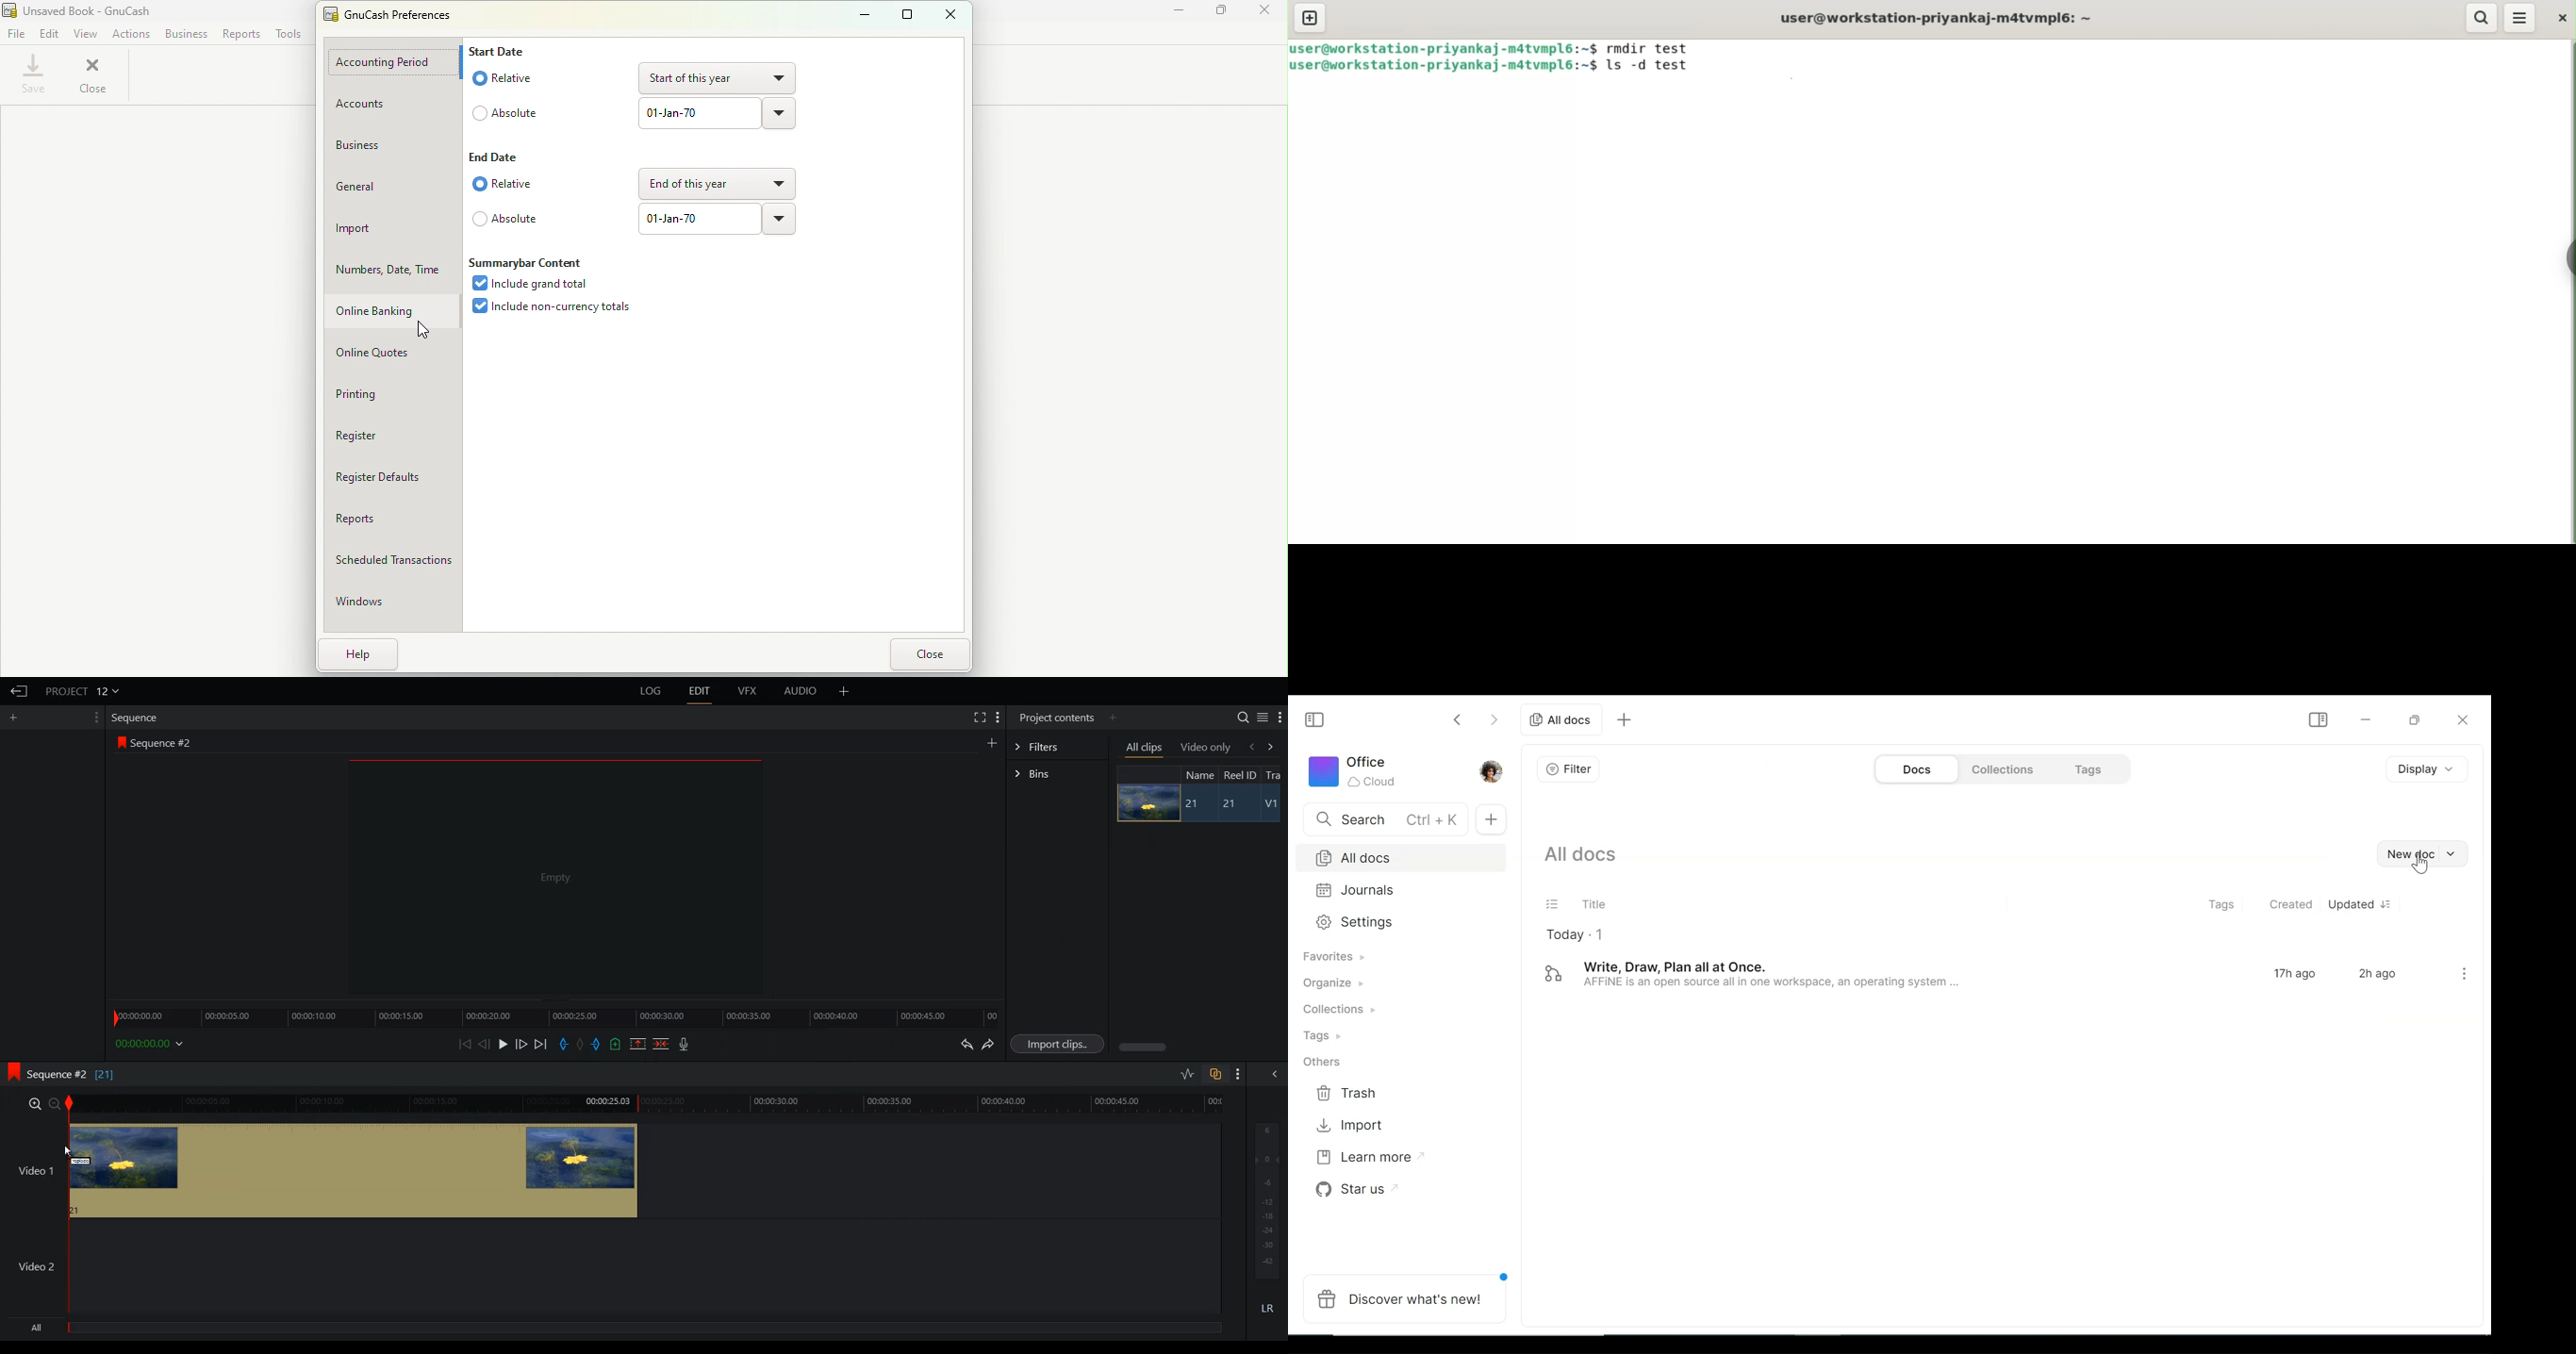 The image size is (2576, 1372). I want to click on minimize, so click(867, 16).